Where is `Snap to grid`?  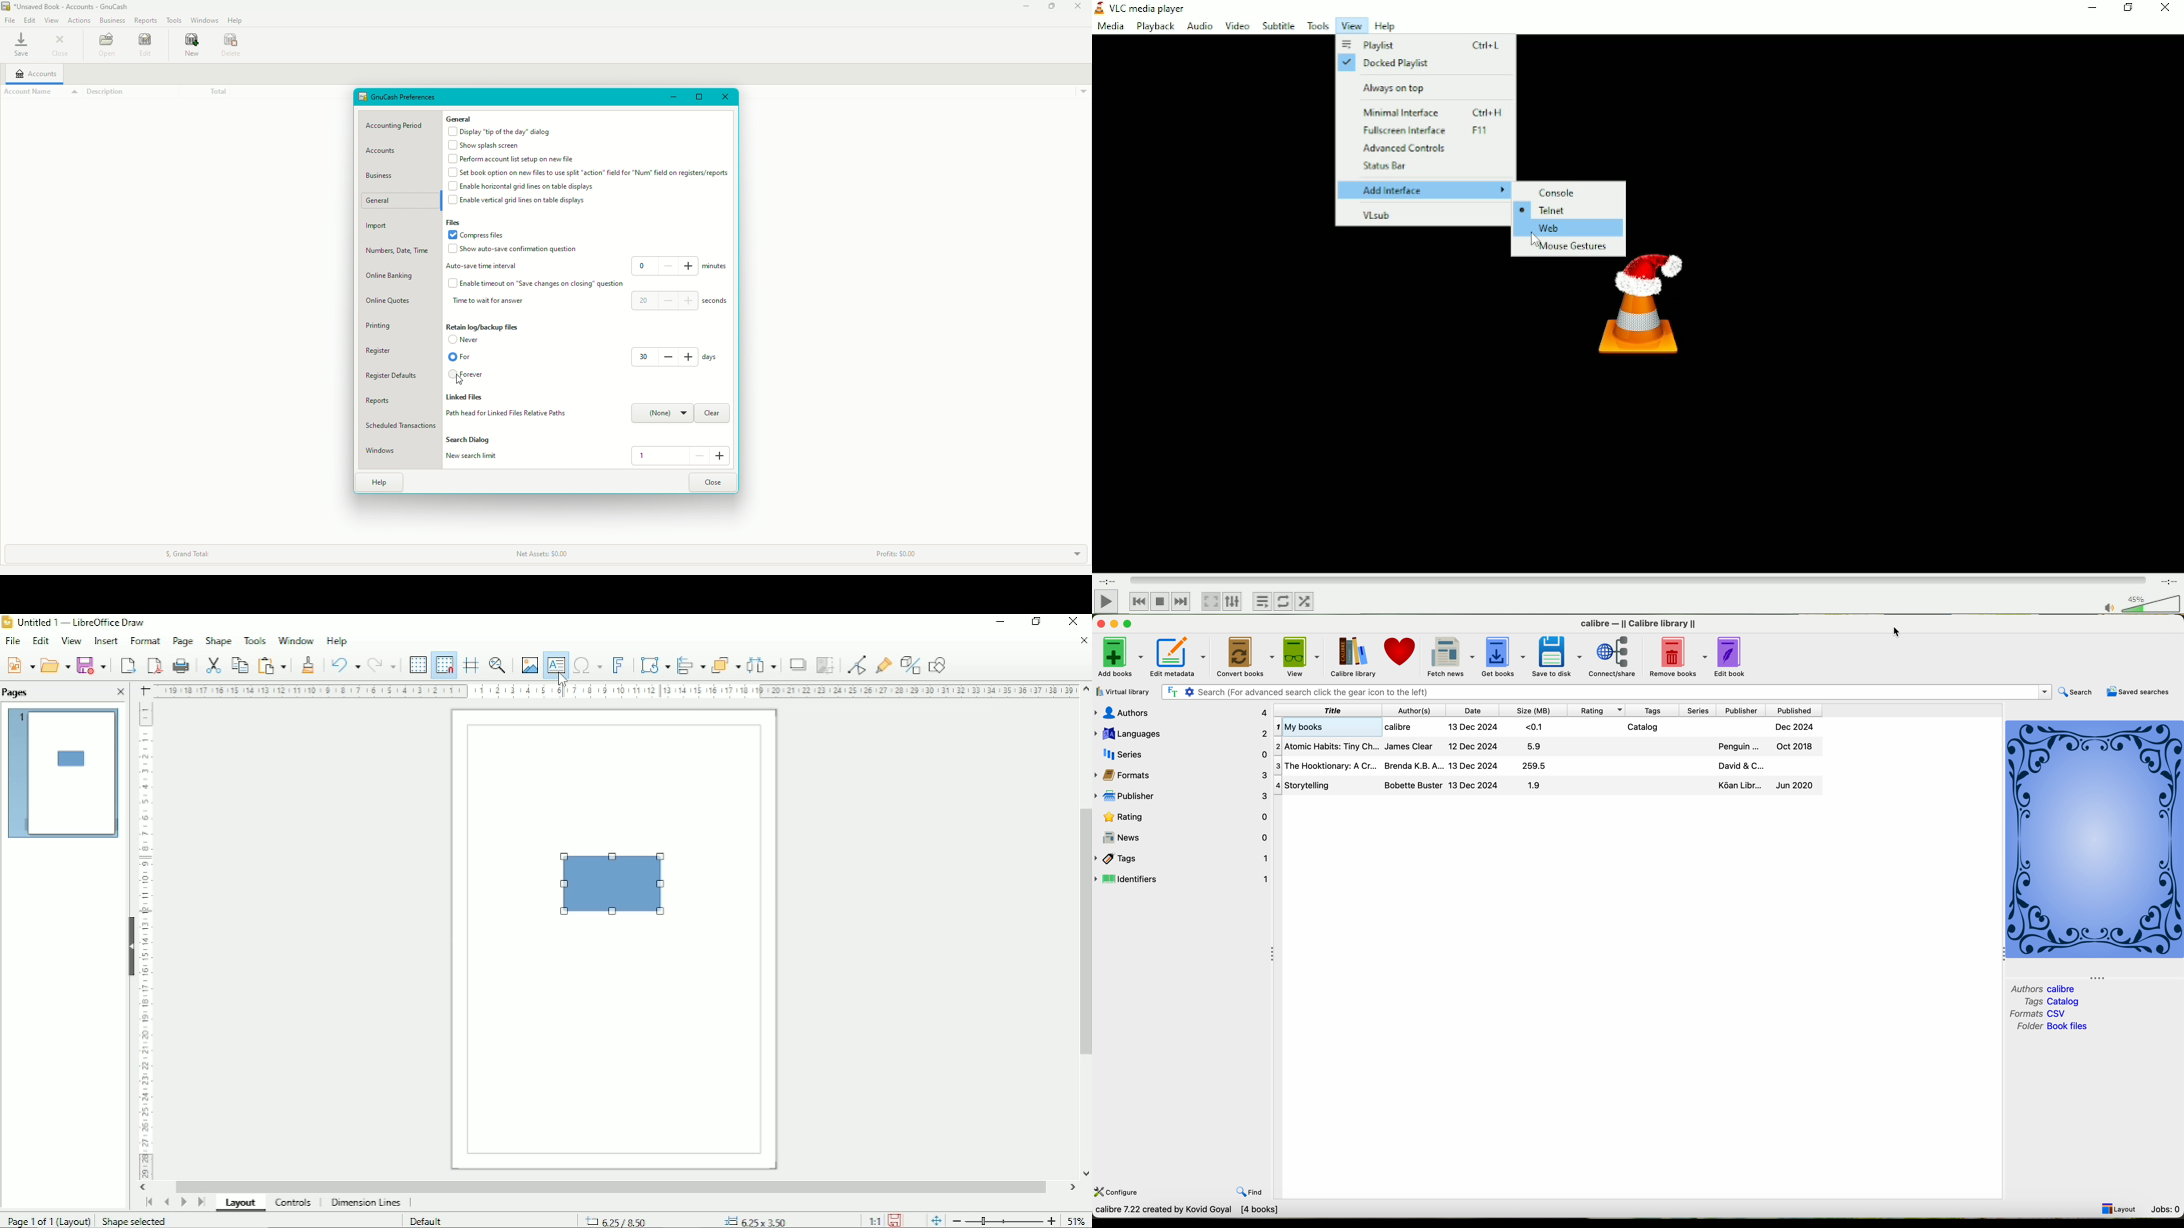 Snap to grid is located at coordinates (443, 665).